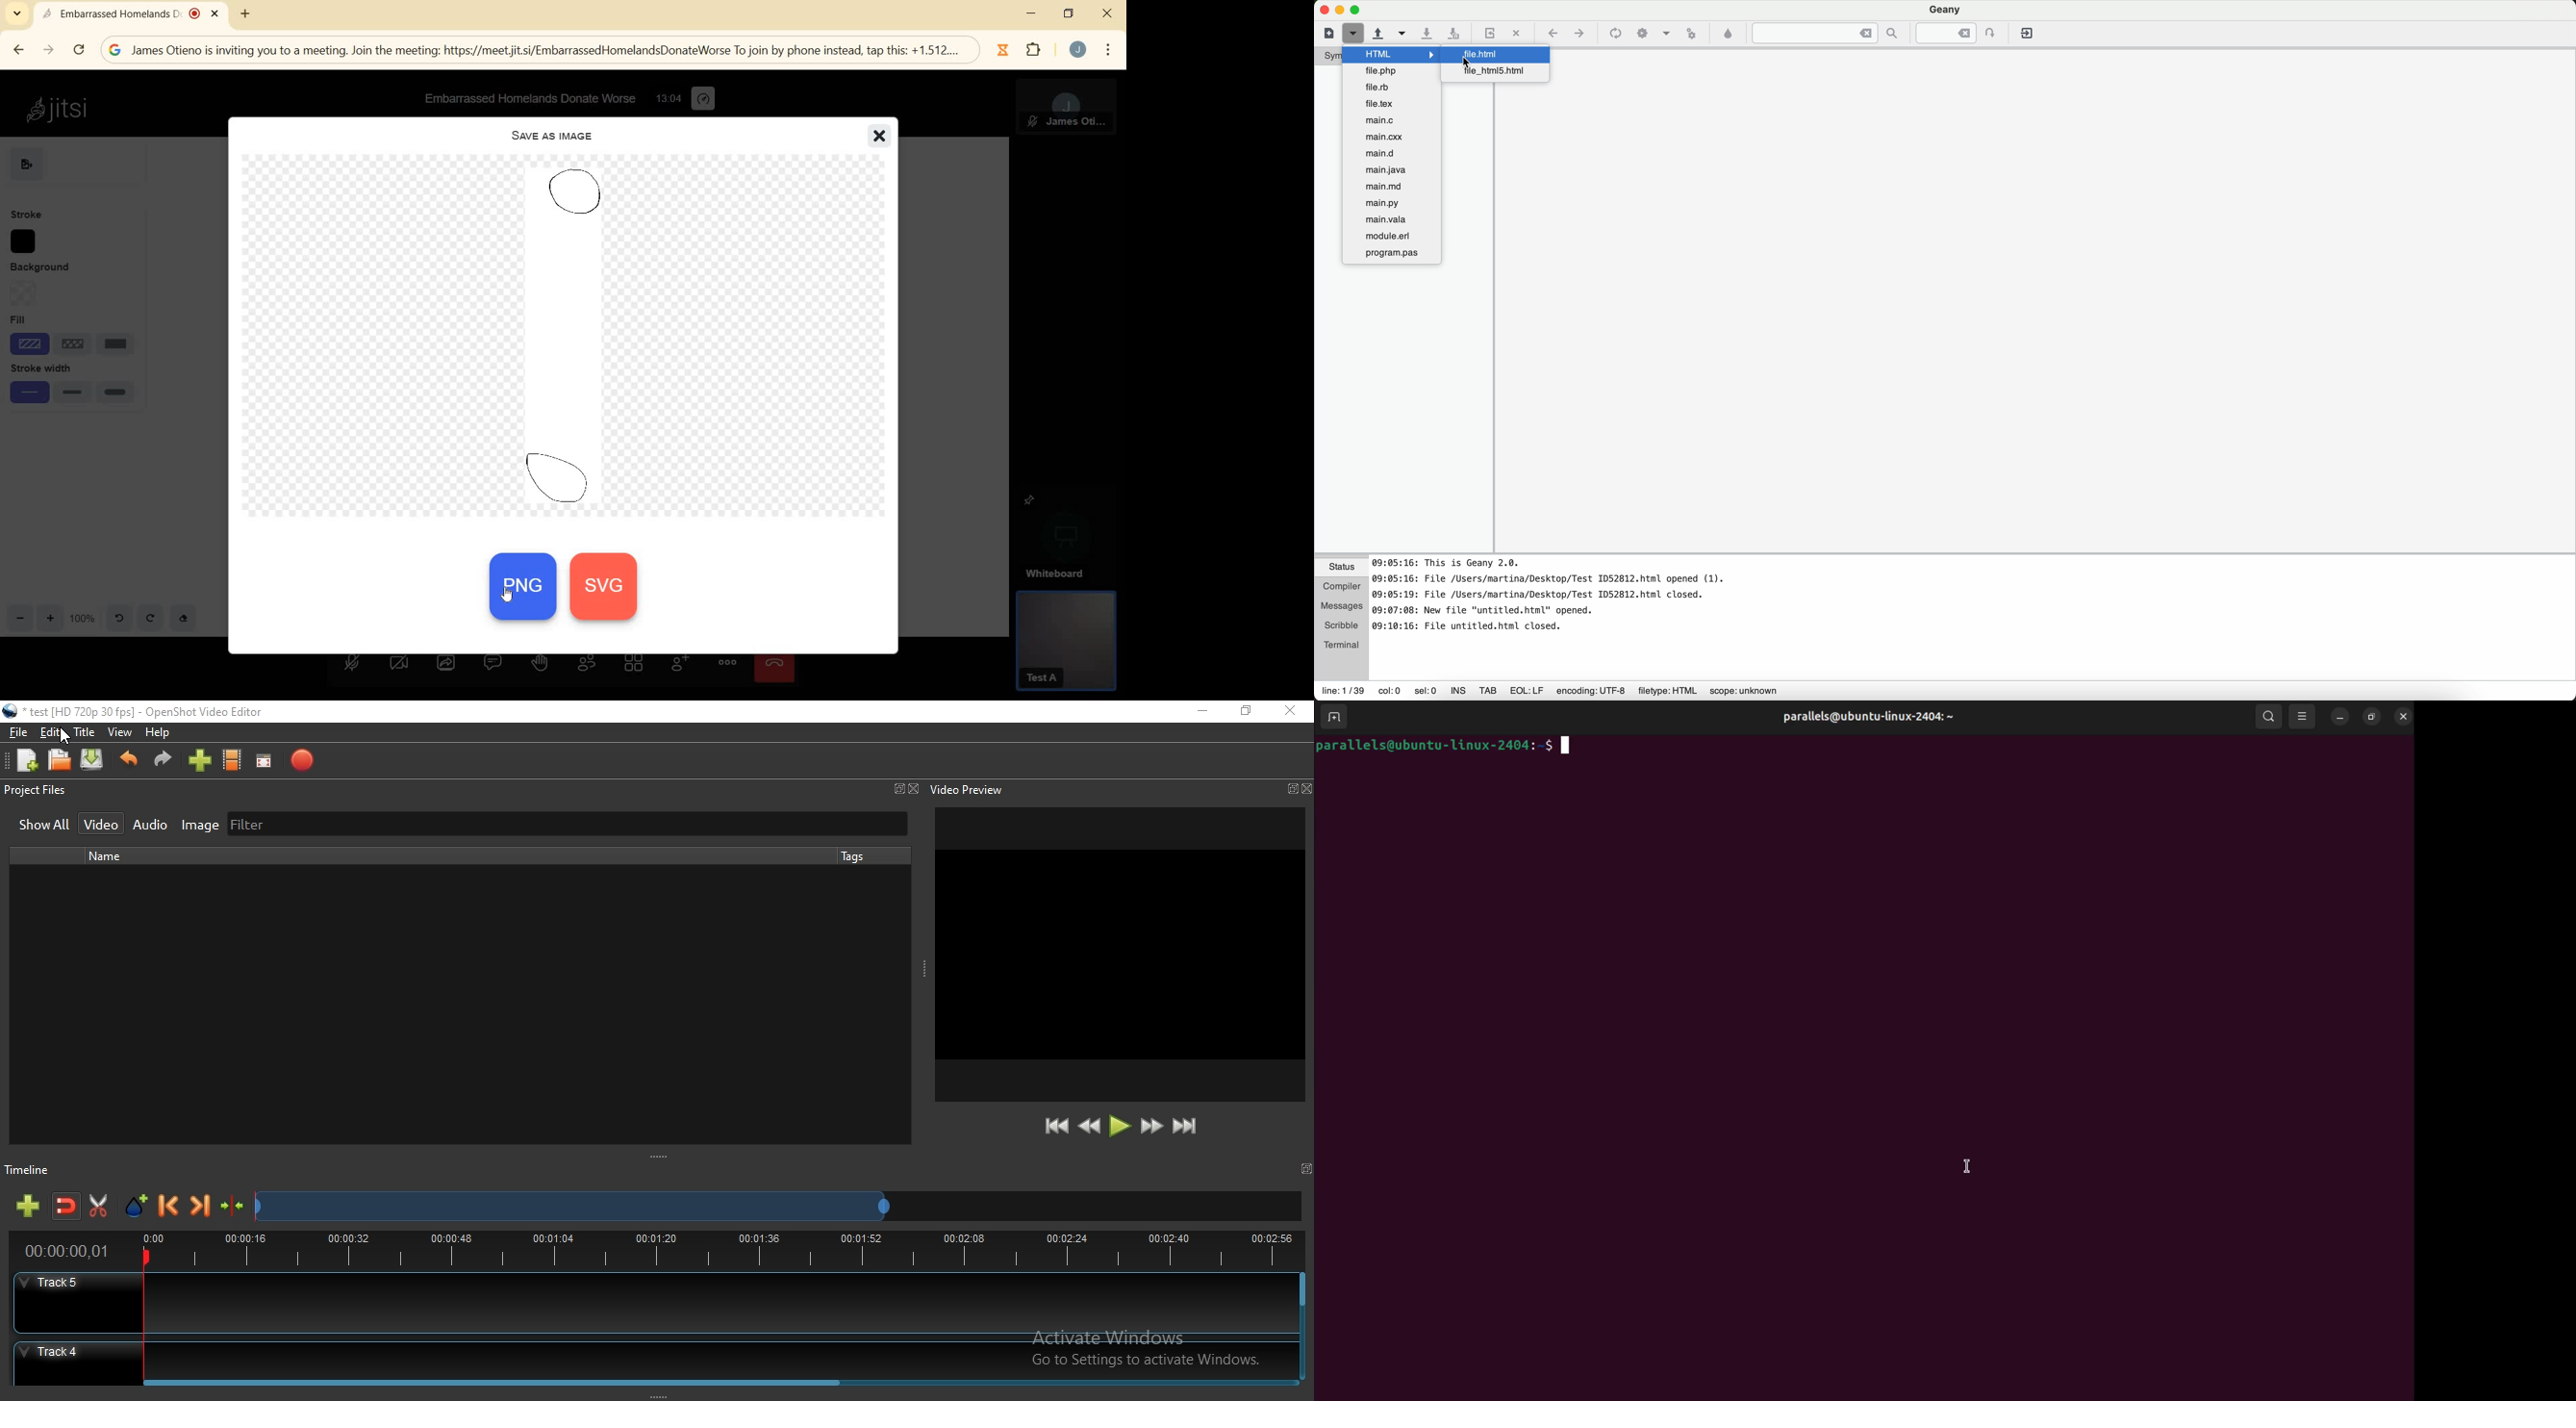 This screenshot has width=2576, height=1428. What do you see at coordinates (1726, 33) in the screenshot?
I see `color` at bounding box center [1726, 33].